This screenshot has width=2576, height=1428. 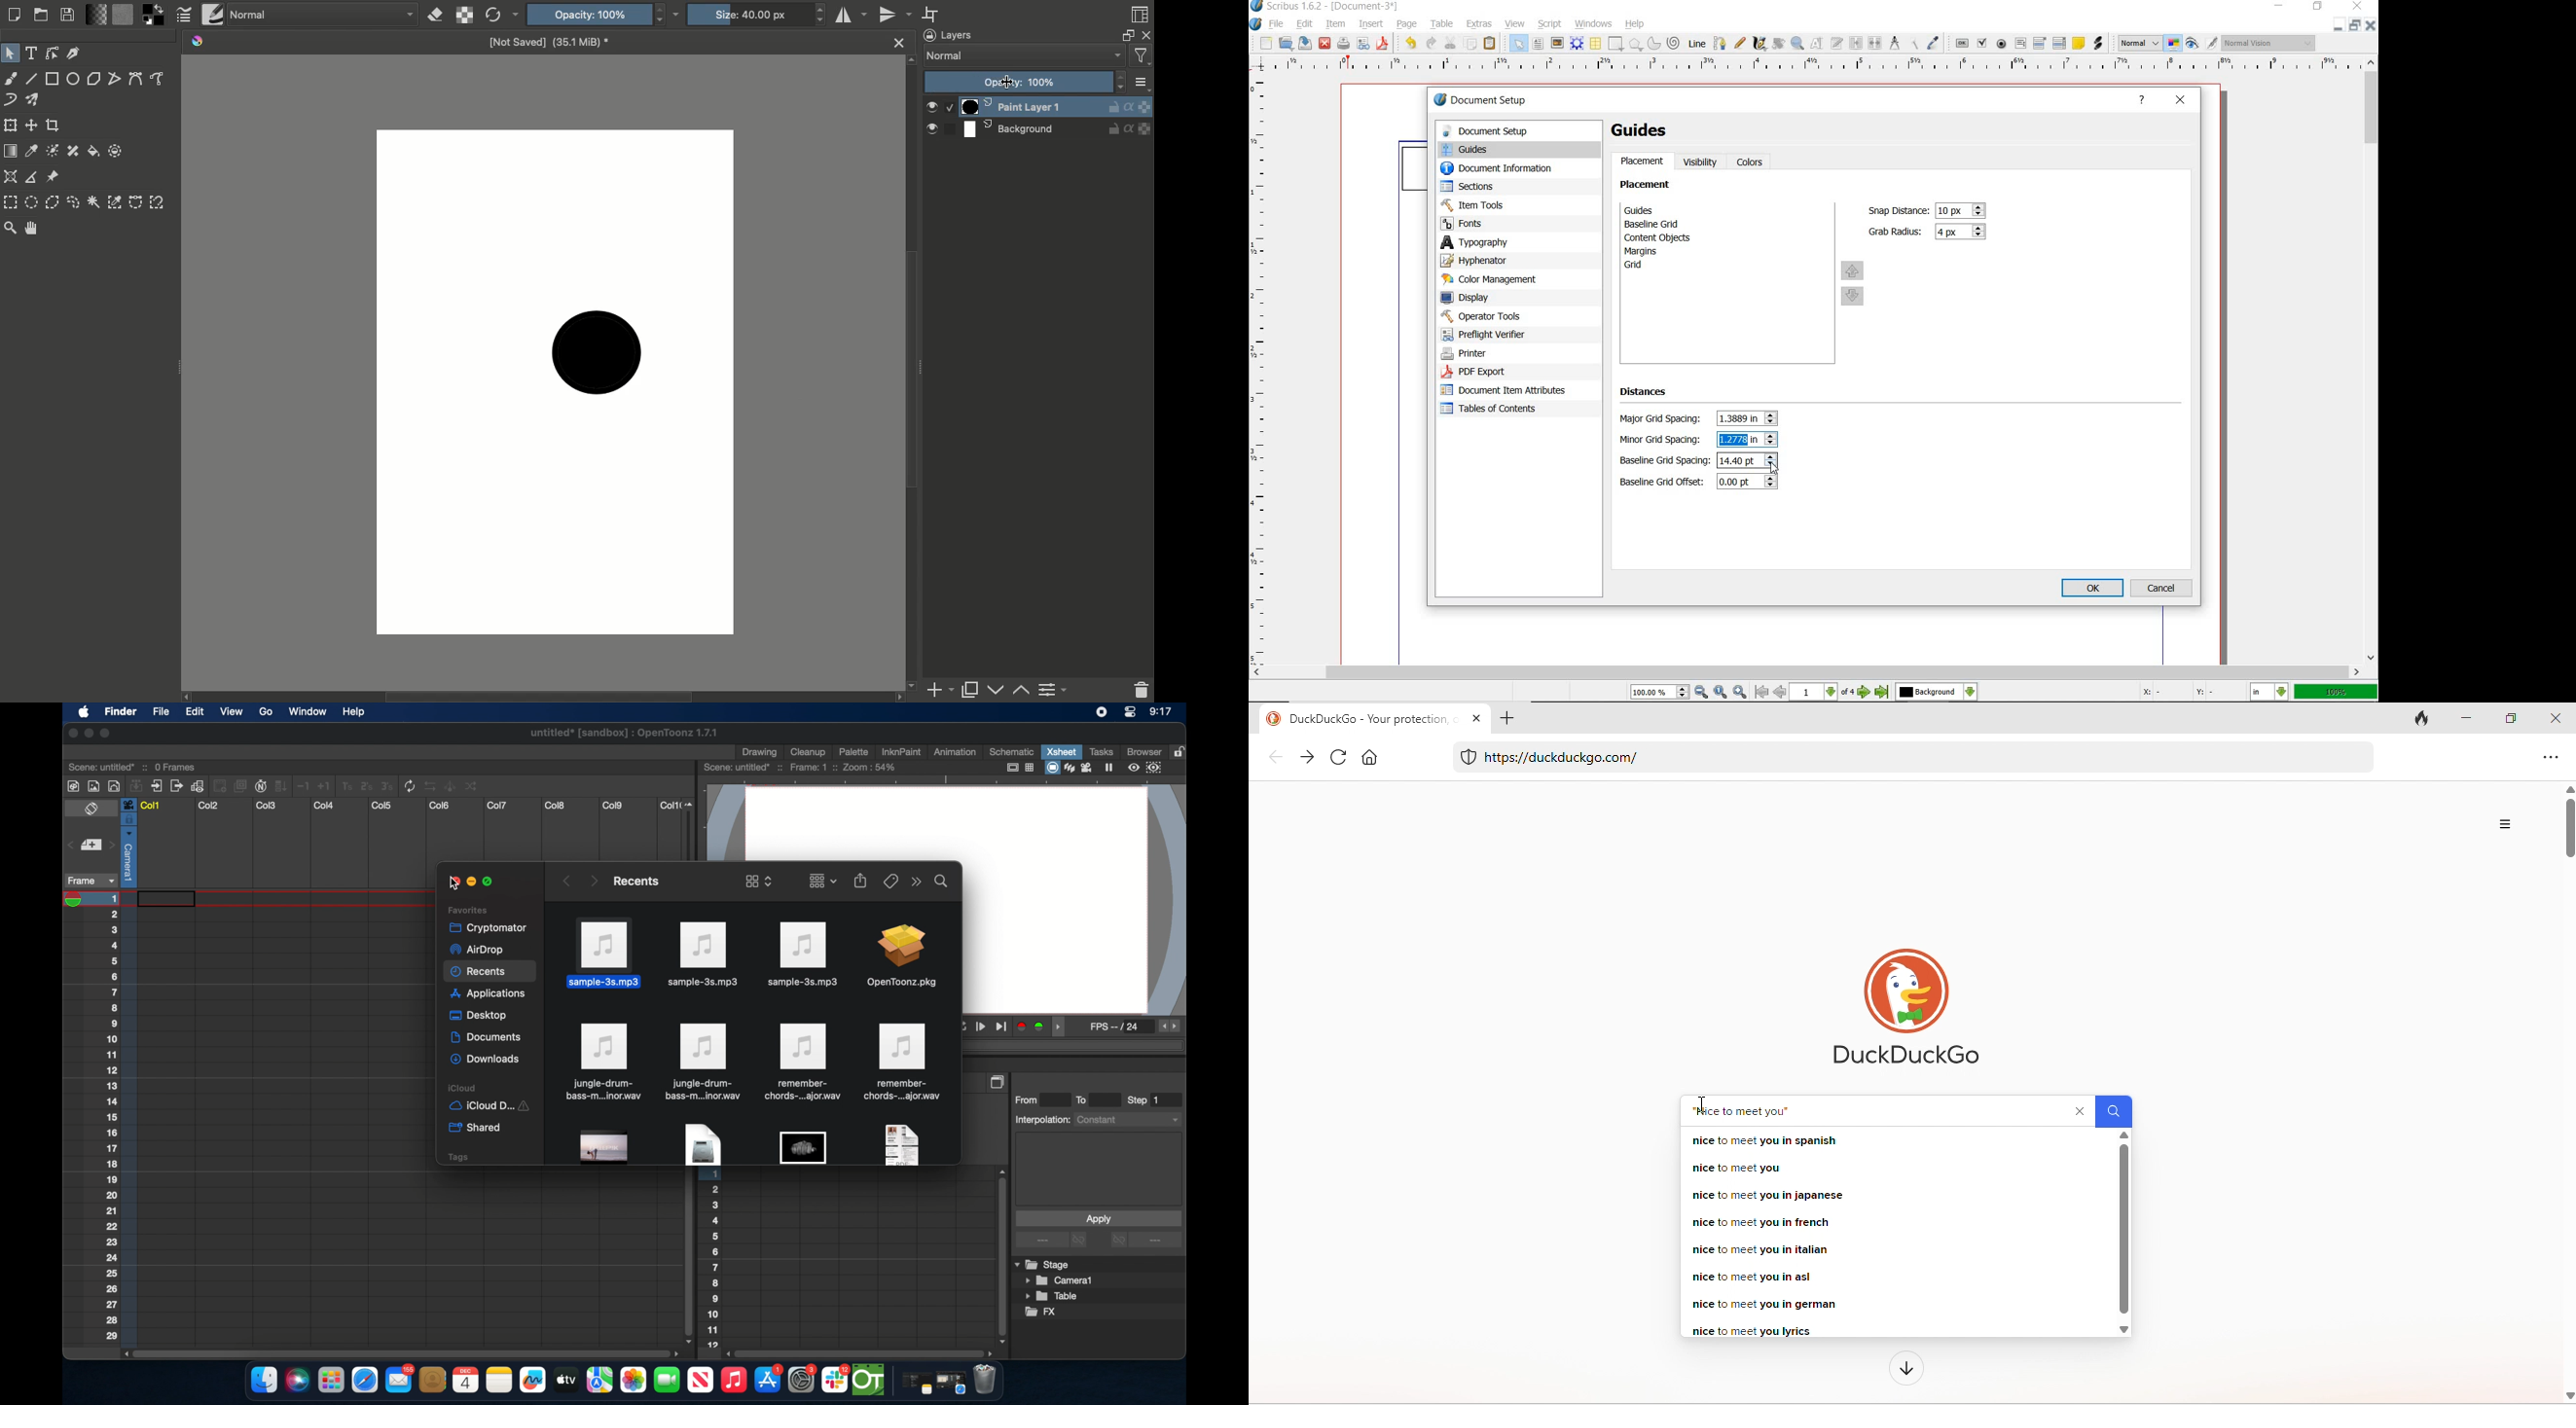 I want to click on spiral, so click(x=1674, y=42).